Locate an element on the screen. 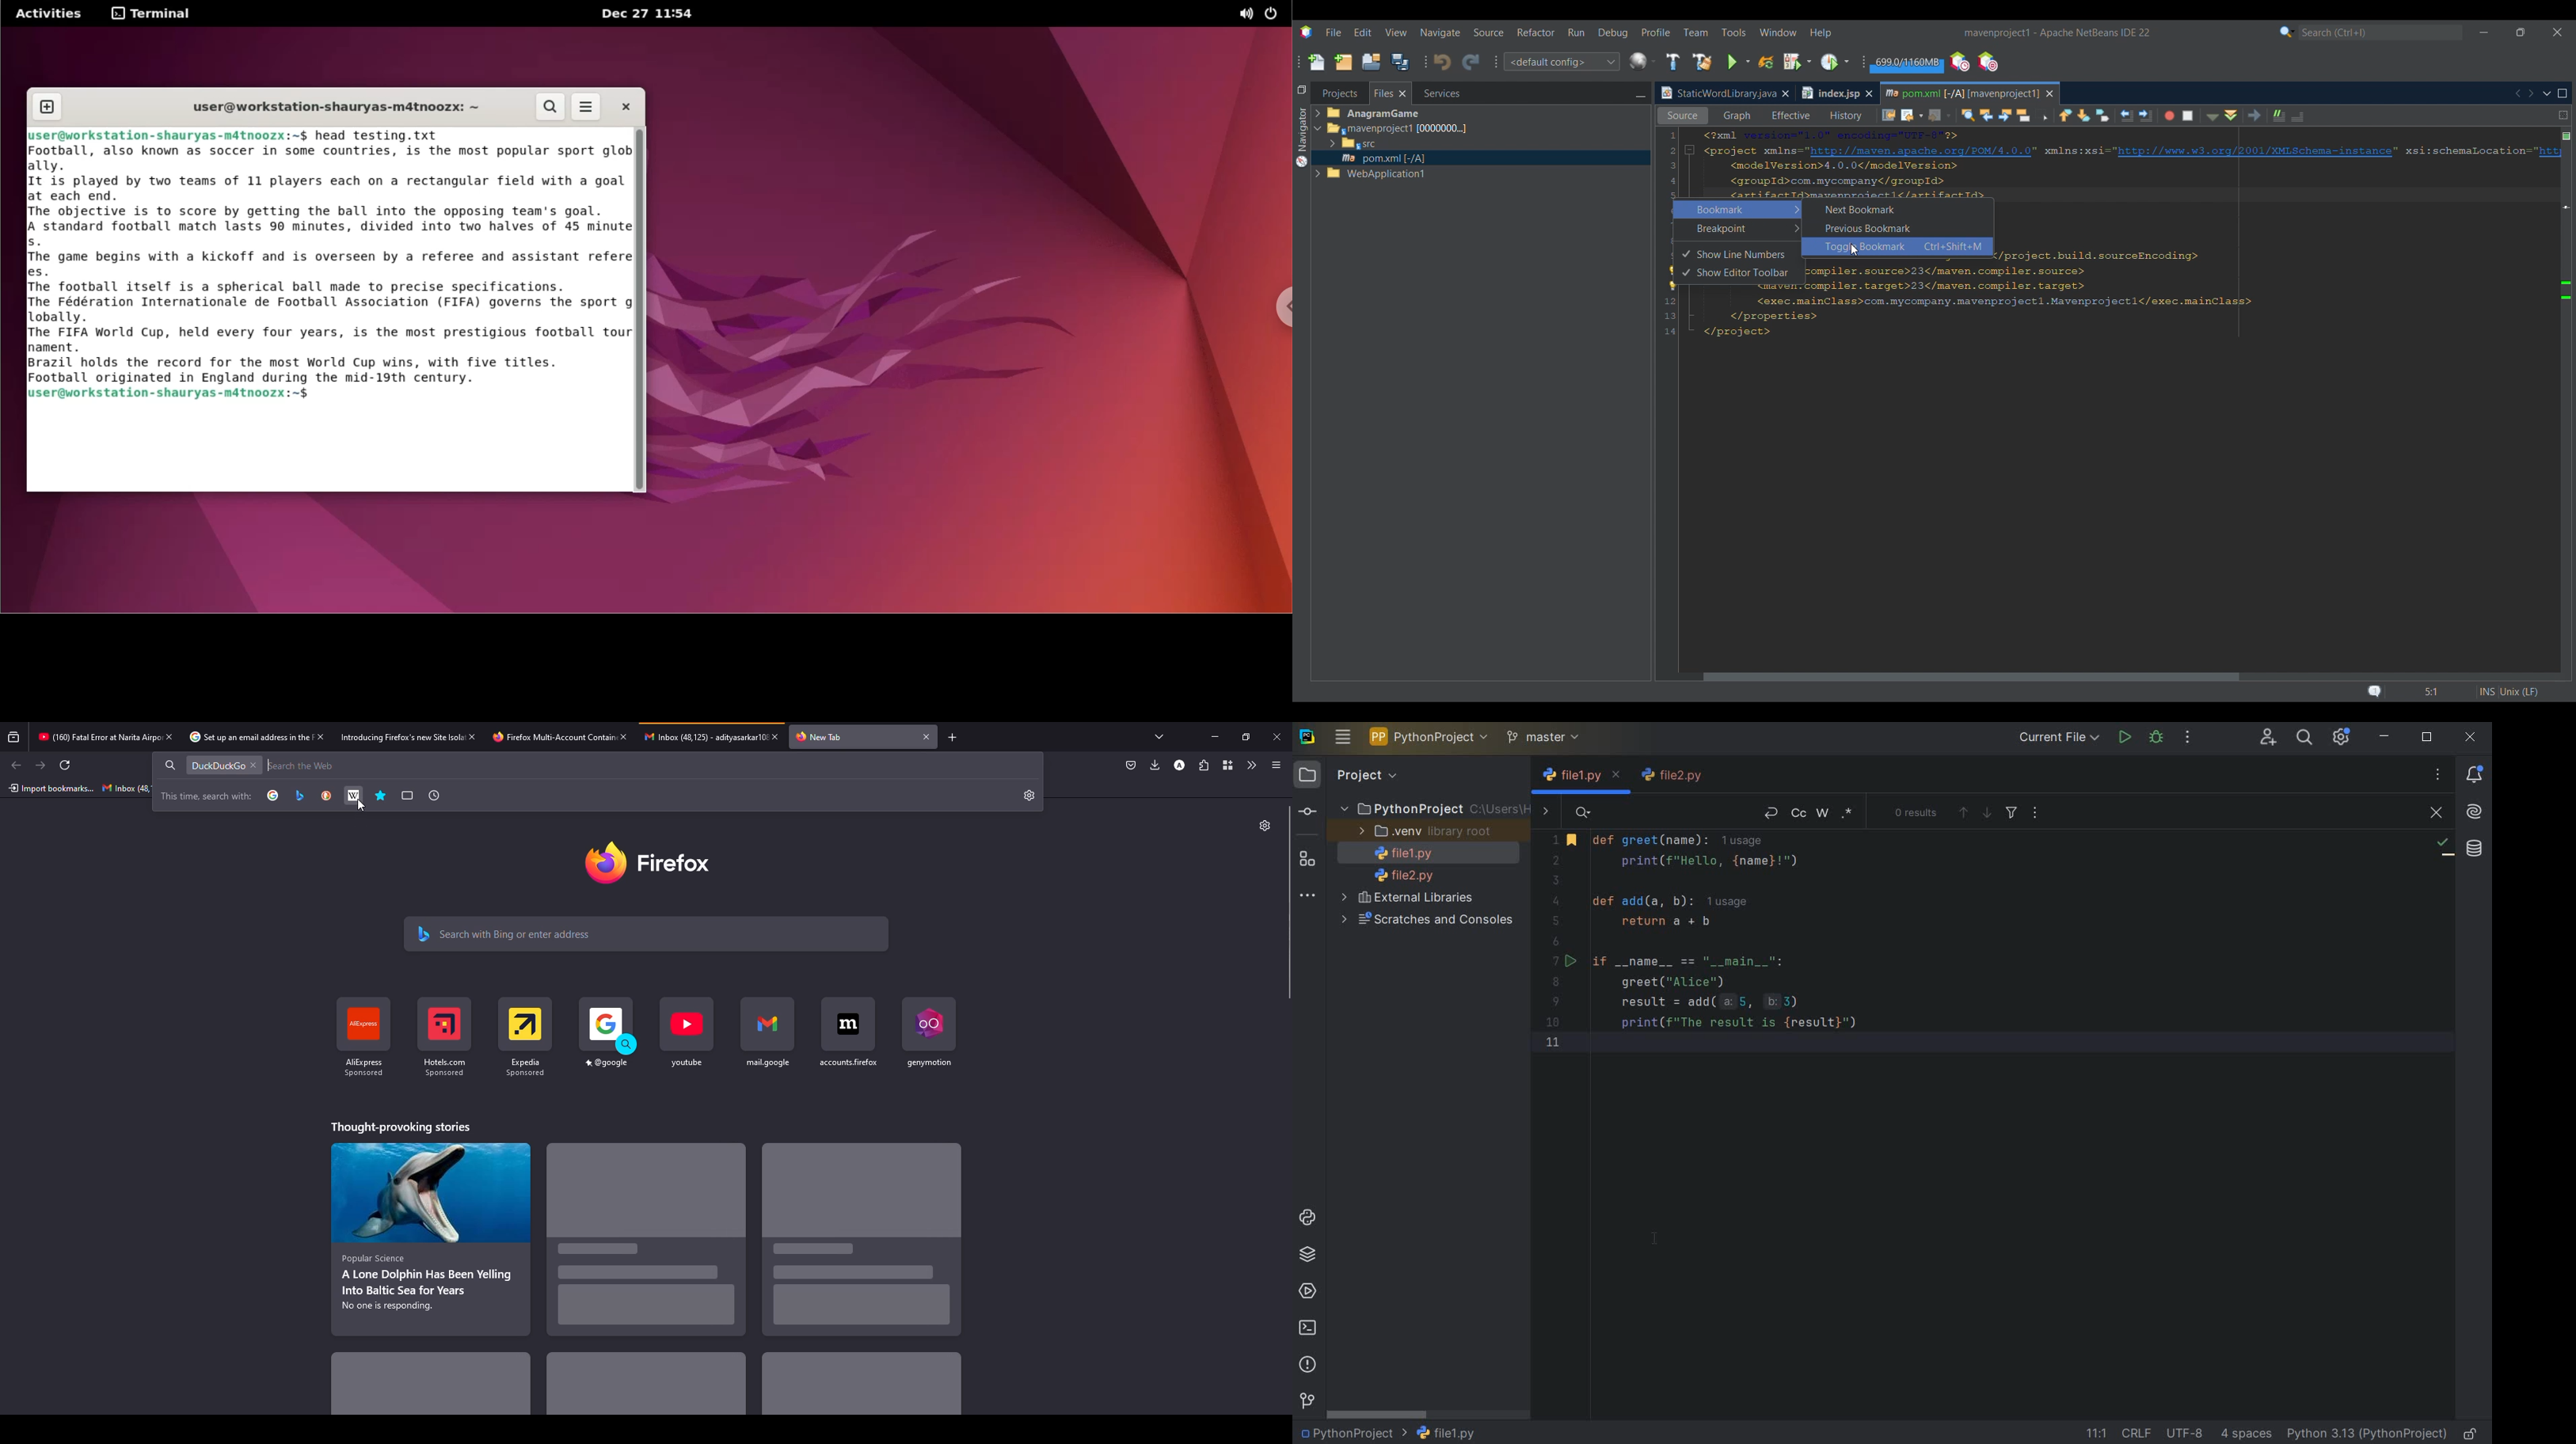  Pause I/O checks is located at coordinates (1987, 62).